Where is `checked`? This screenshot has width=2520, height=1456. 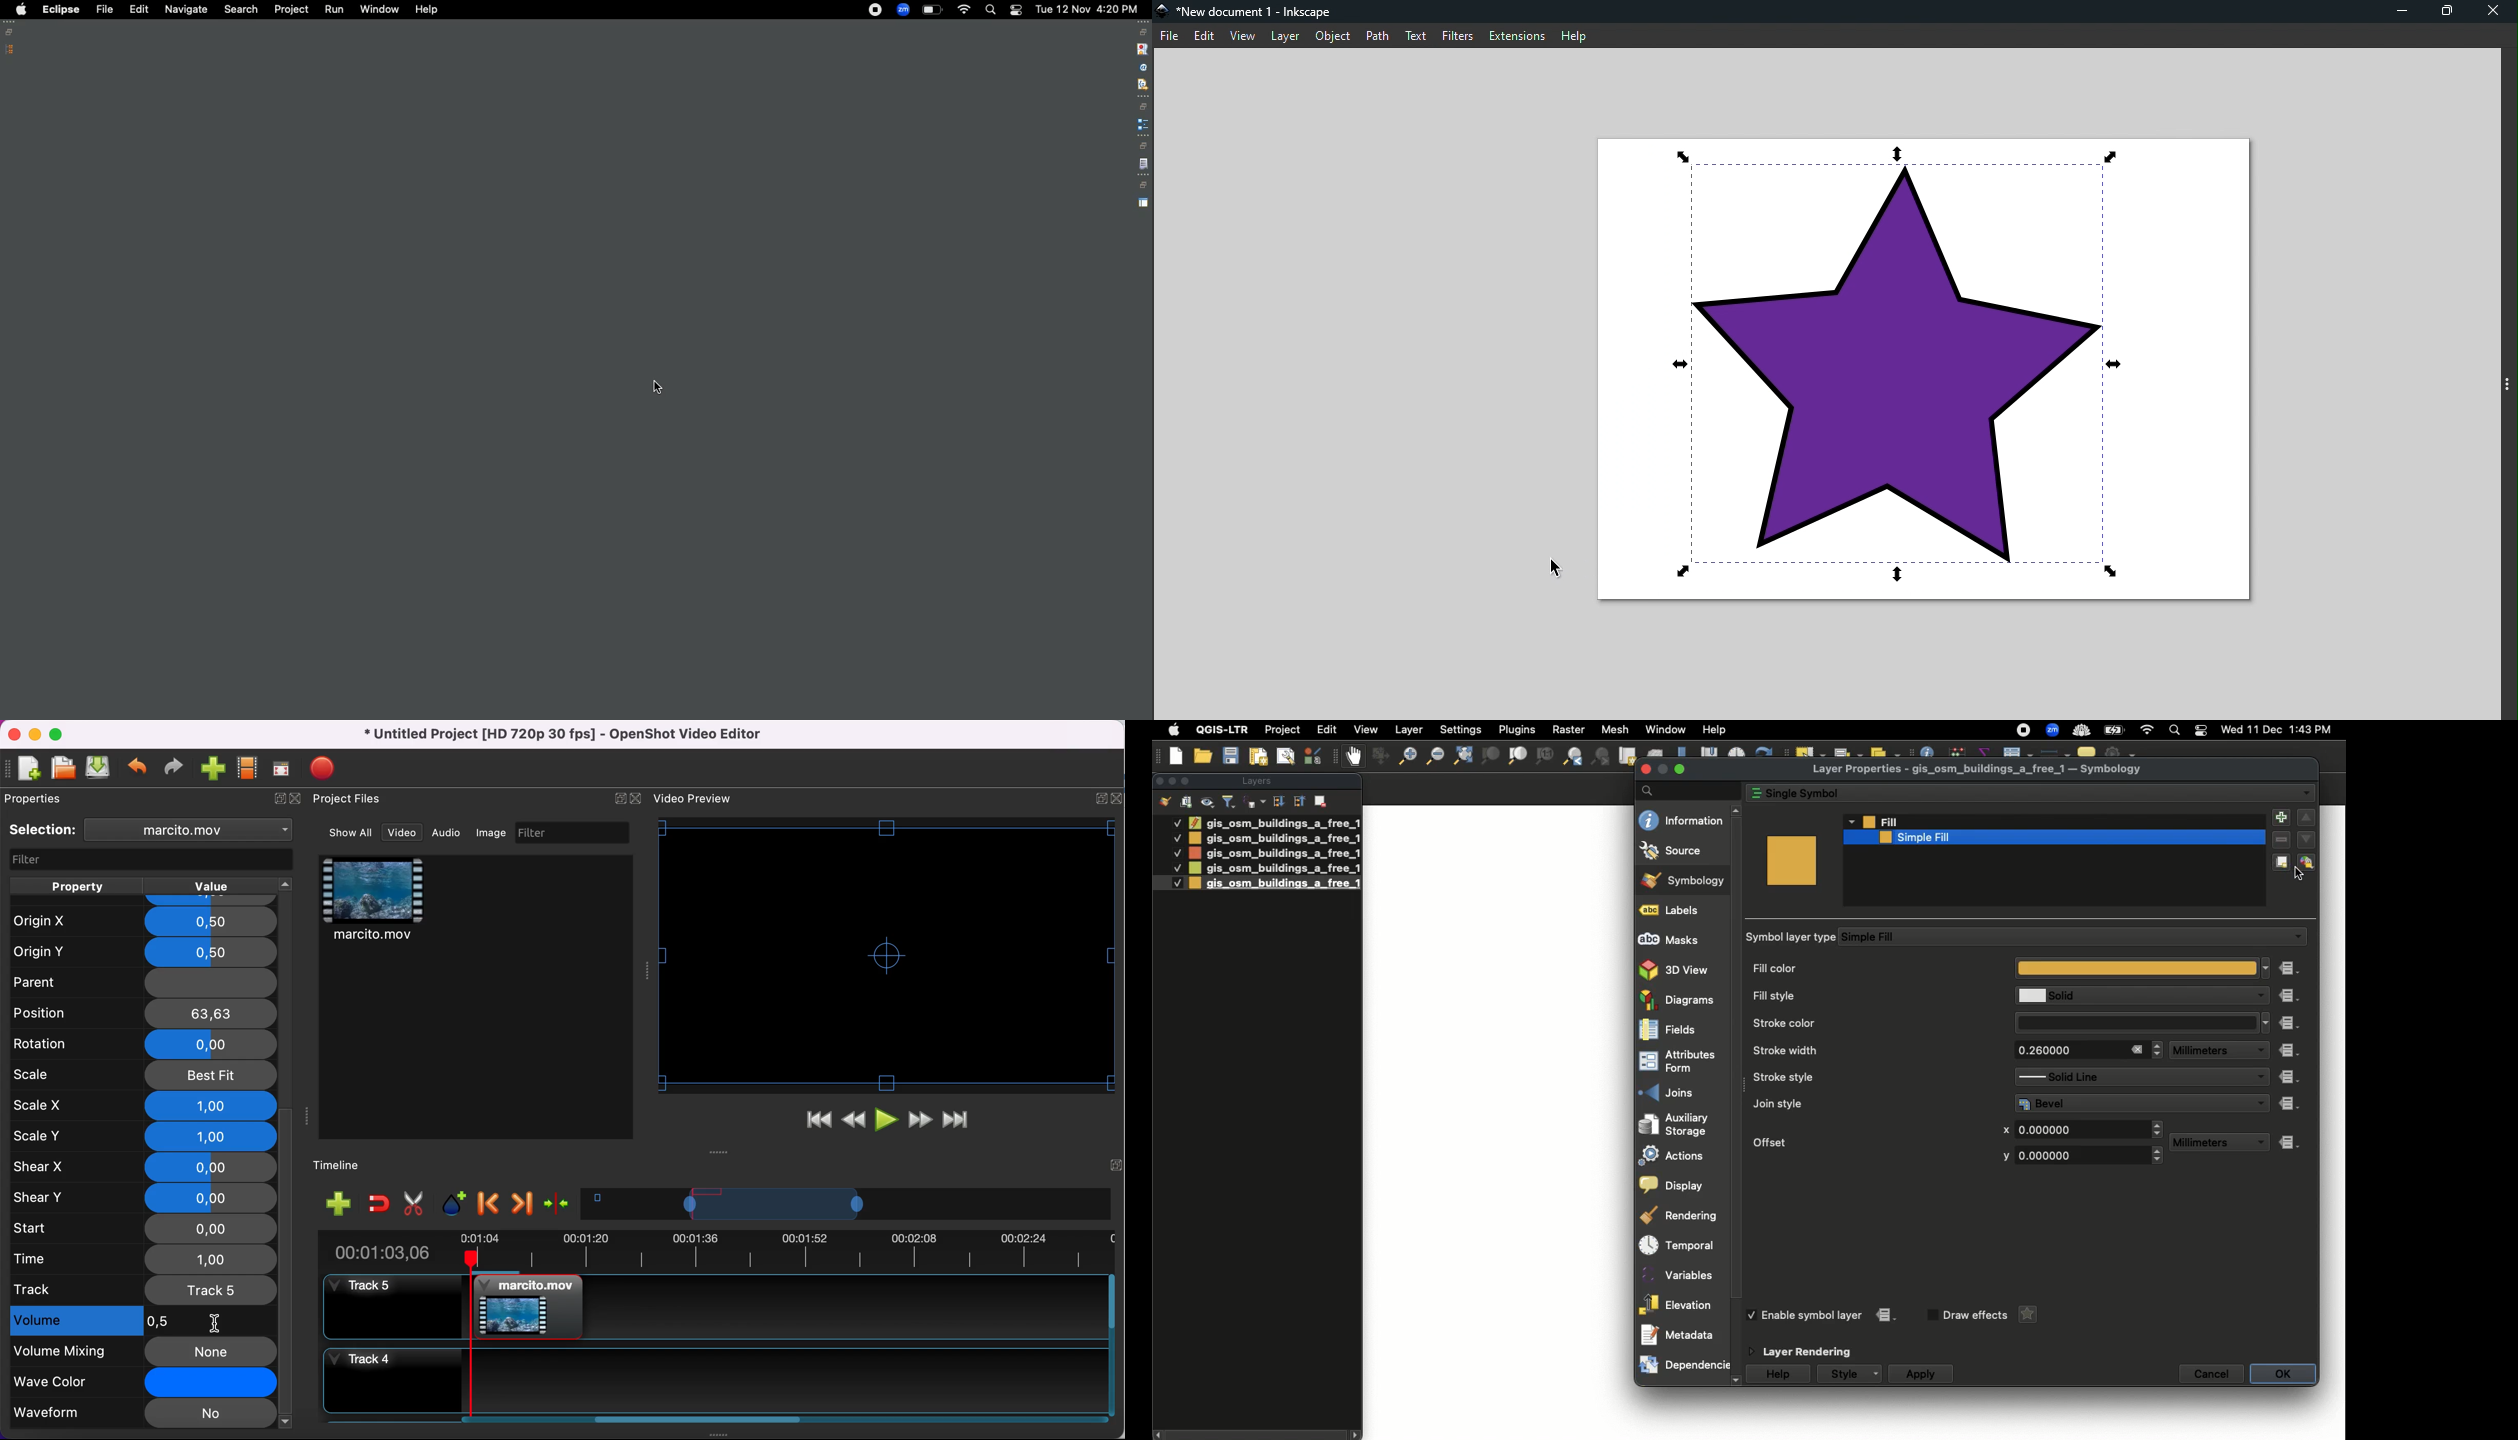 checked is located at coordinates (1755, 1315).